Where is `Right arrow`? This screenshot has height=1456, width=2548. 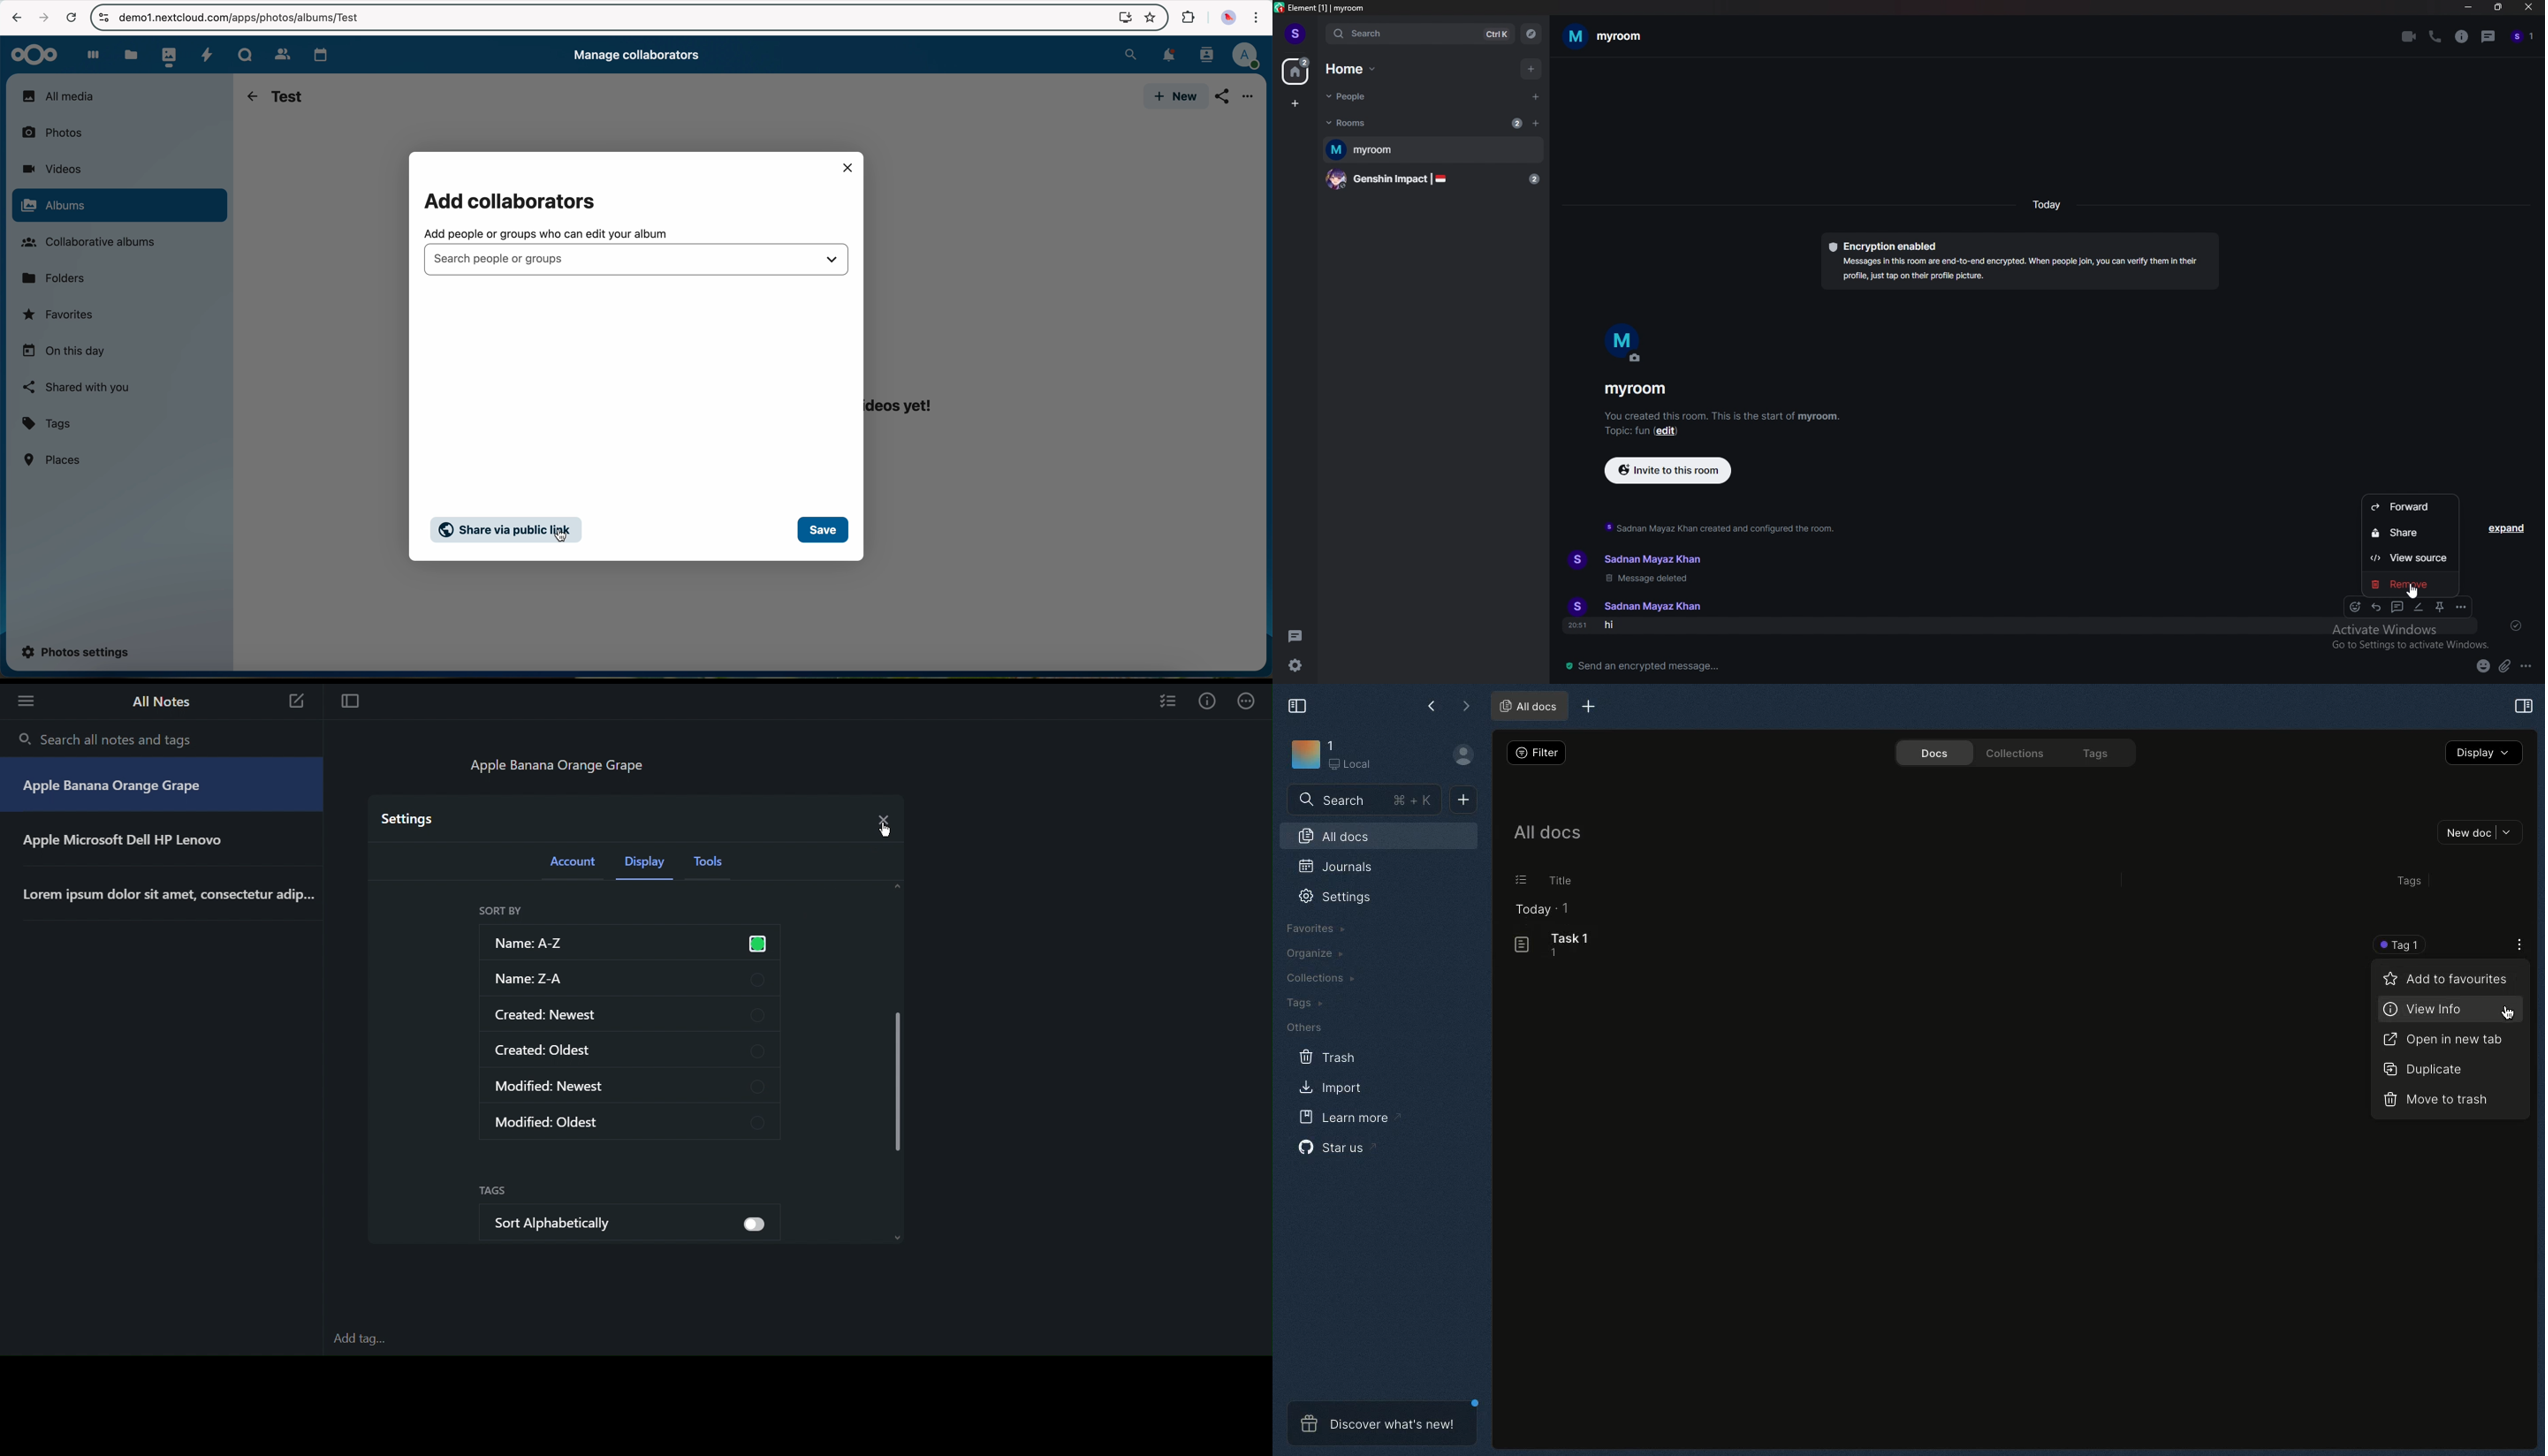 Right arrow is located at coordinates (1462, 706).